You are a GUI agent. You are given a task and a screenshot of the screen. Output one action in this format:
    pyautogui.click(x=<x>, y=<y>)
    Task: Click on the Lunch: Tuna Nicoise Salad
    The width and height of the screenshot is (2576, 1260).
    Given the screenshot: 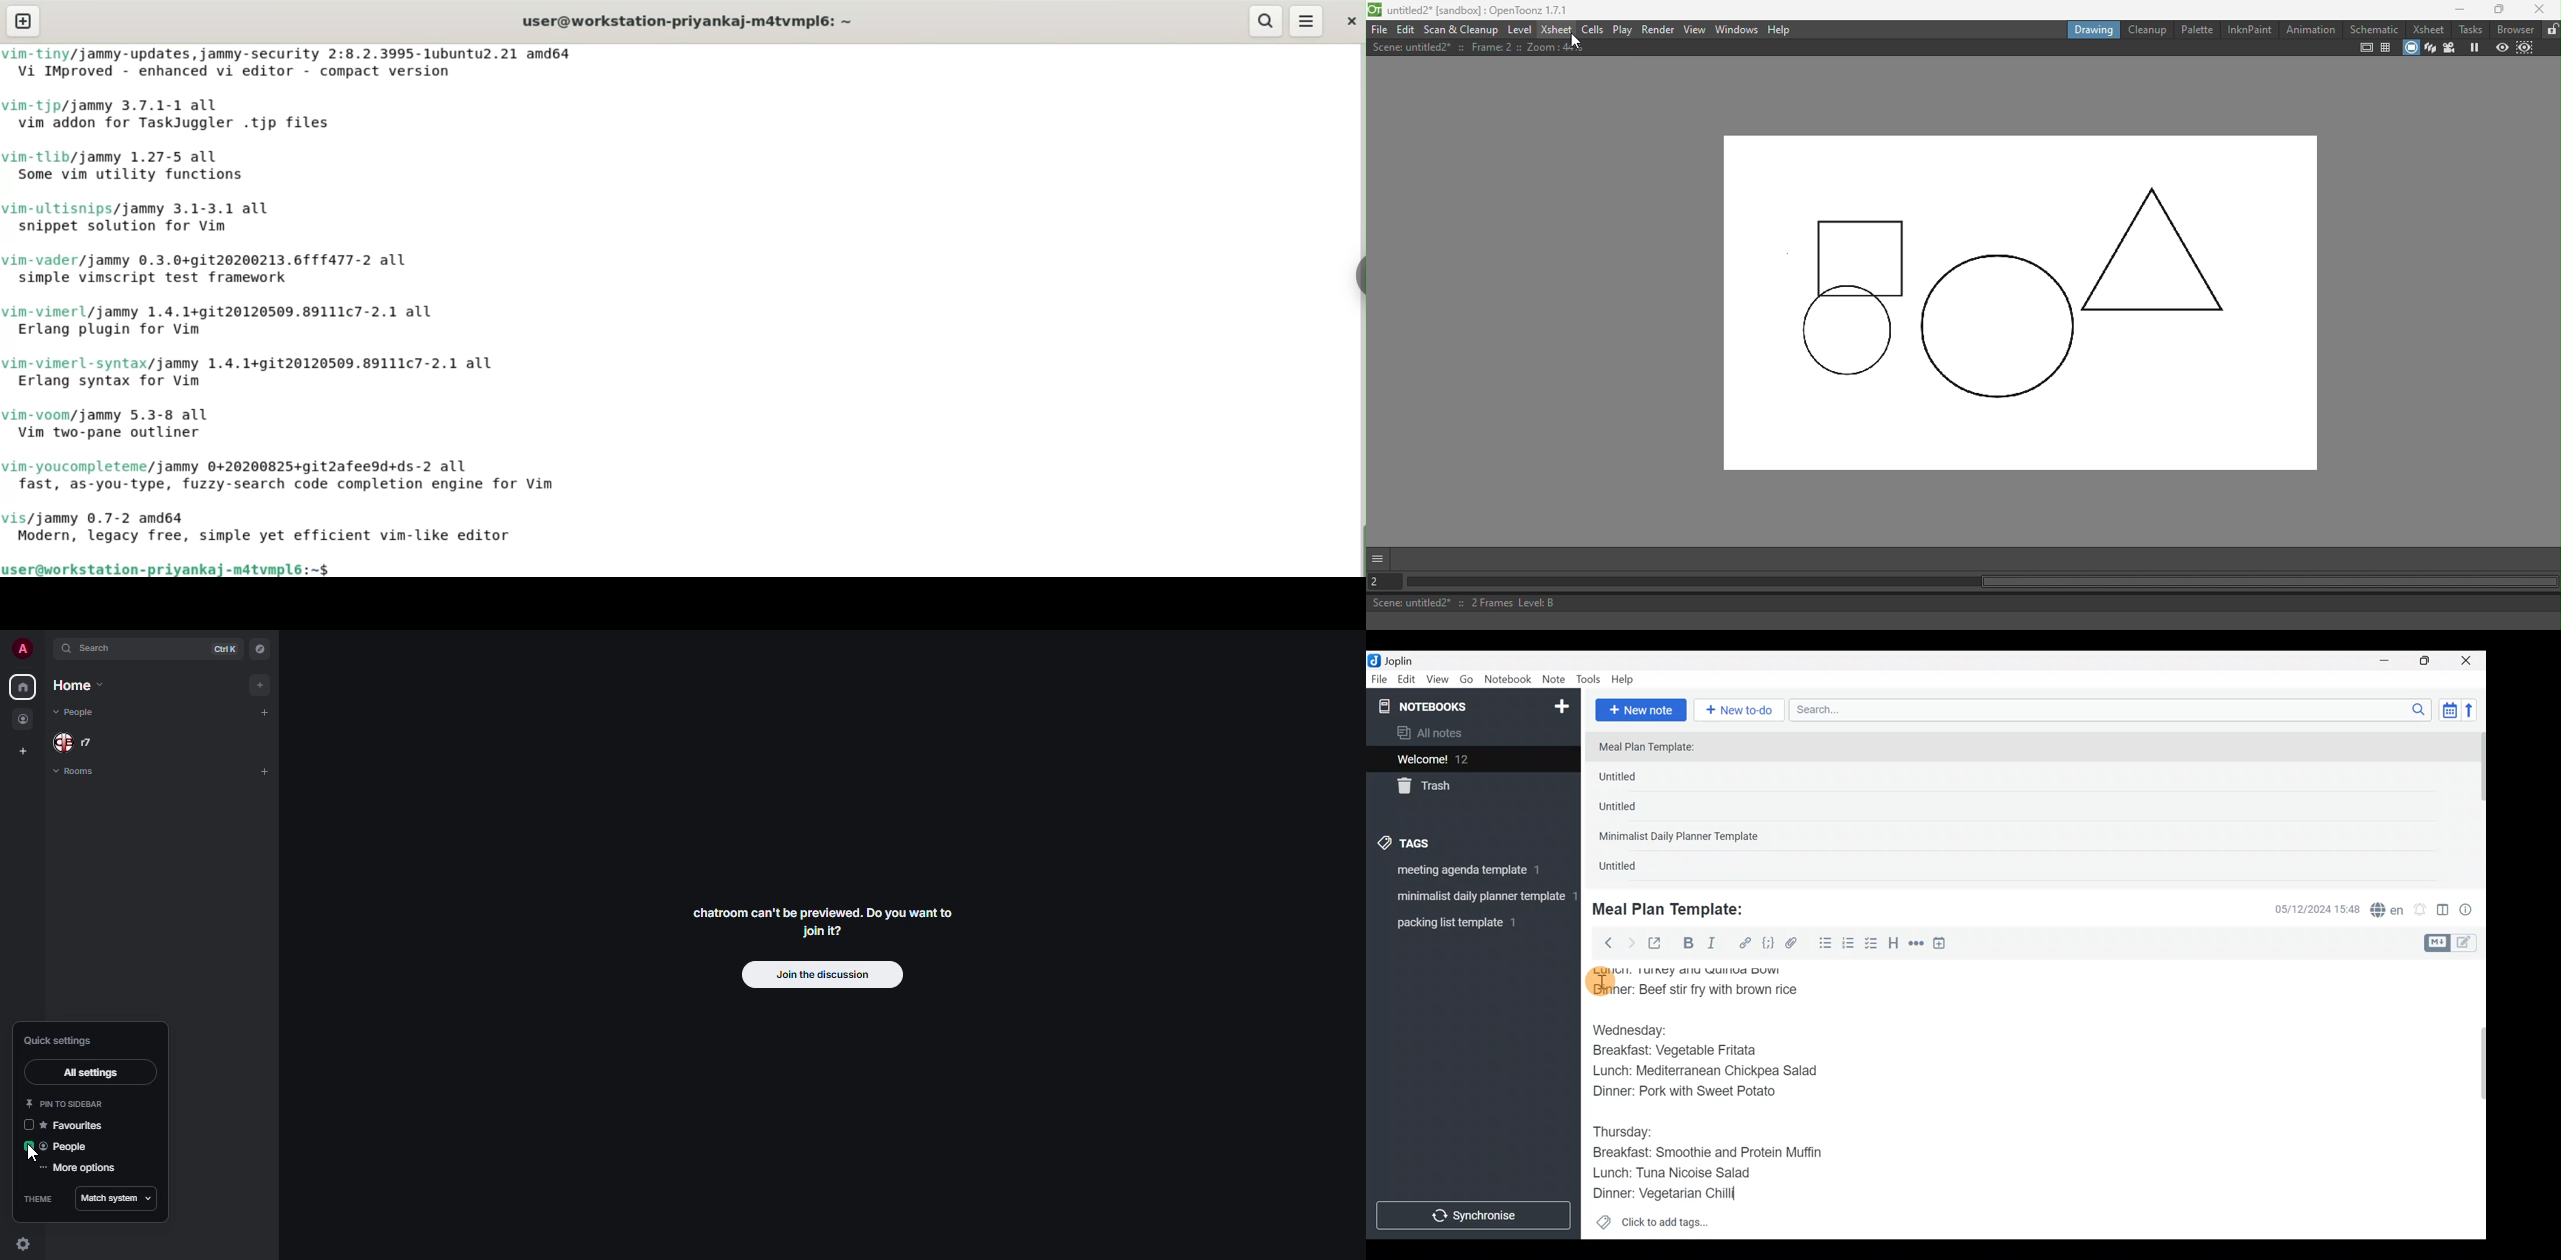 What is the action you would take?
    pyautogui.click(x=1682, y=1171)
    